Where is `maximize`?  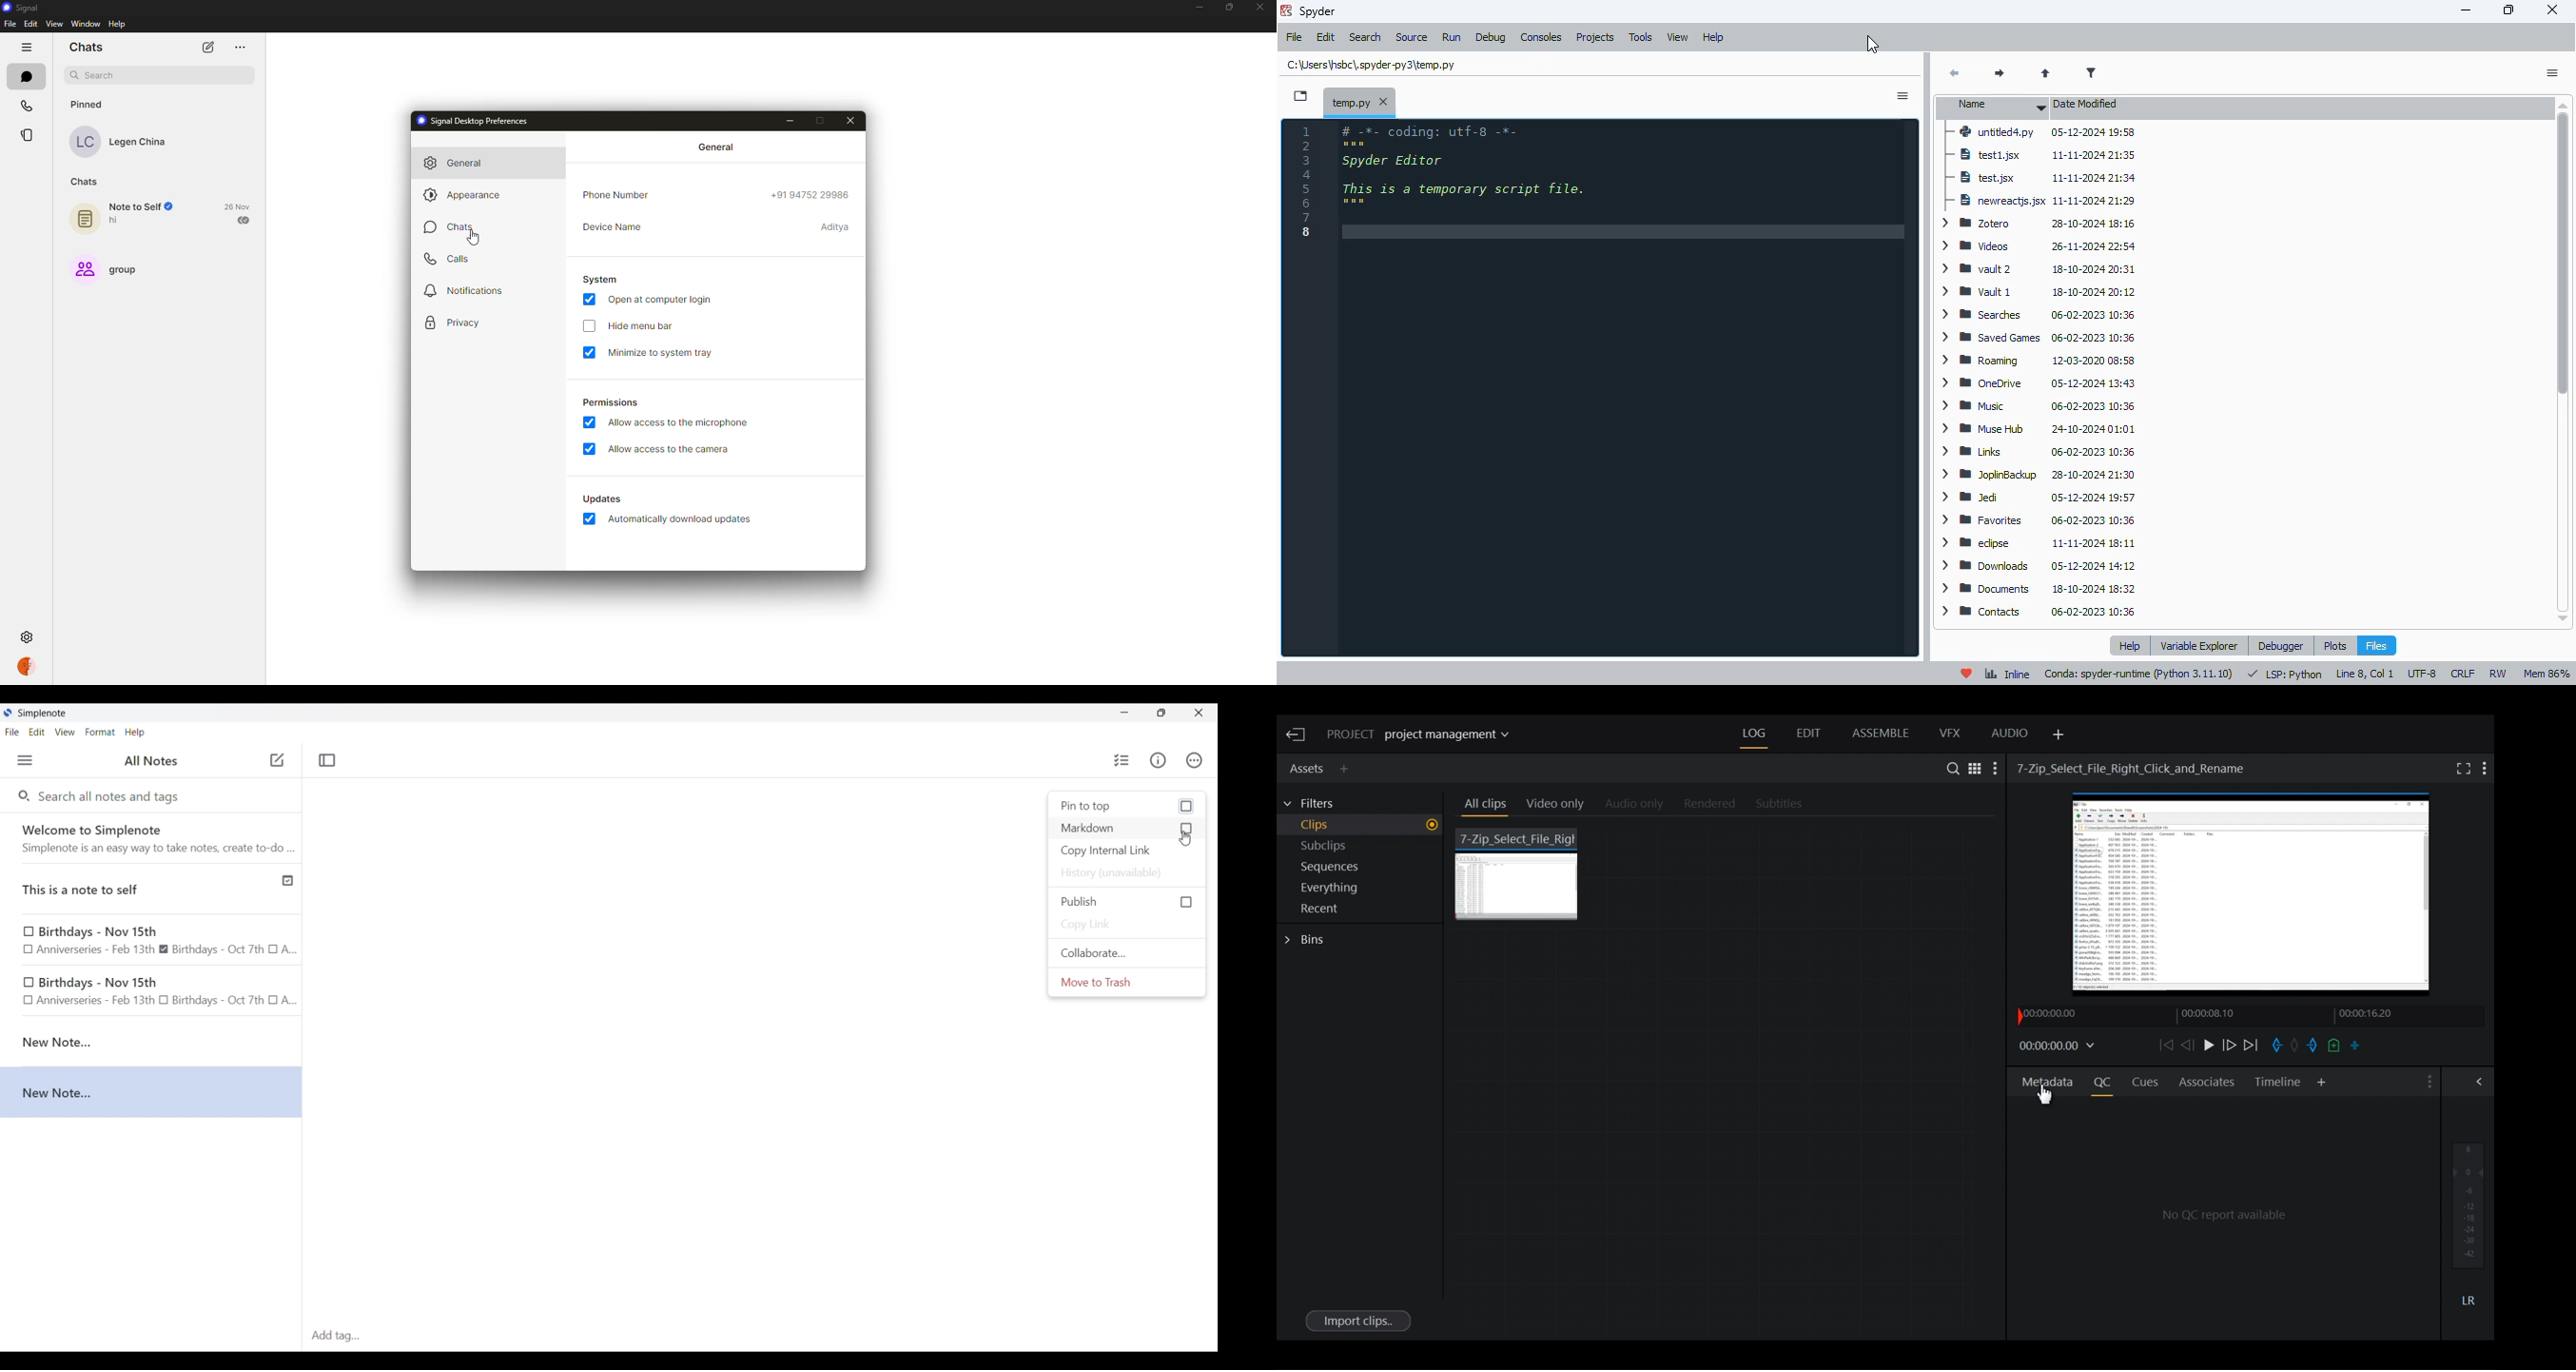
maximize is located at coordinates (823, 120).